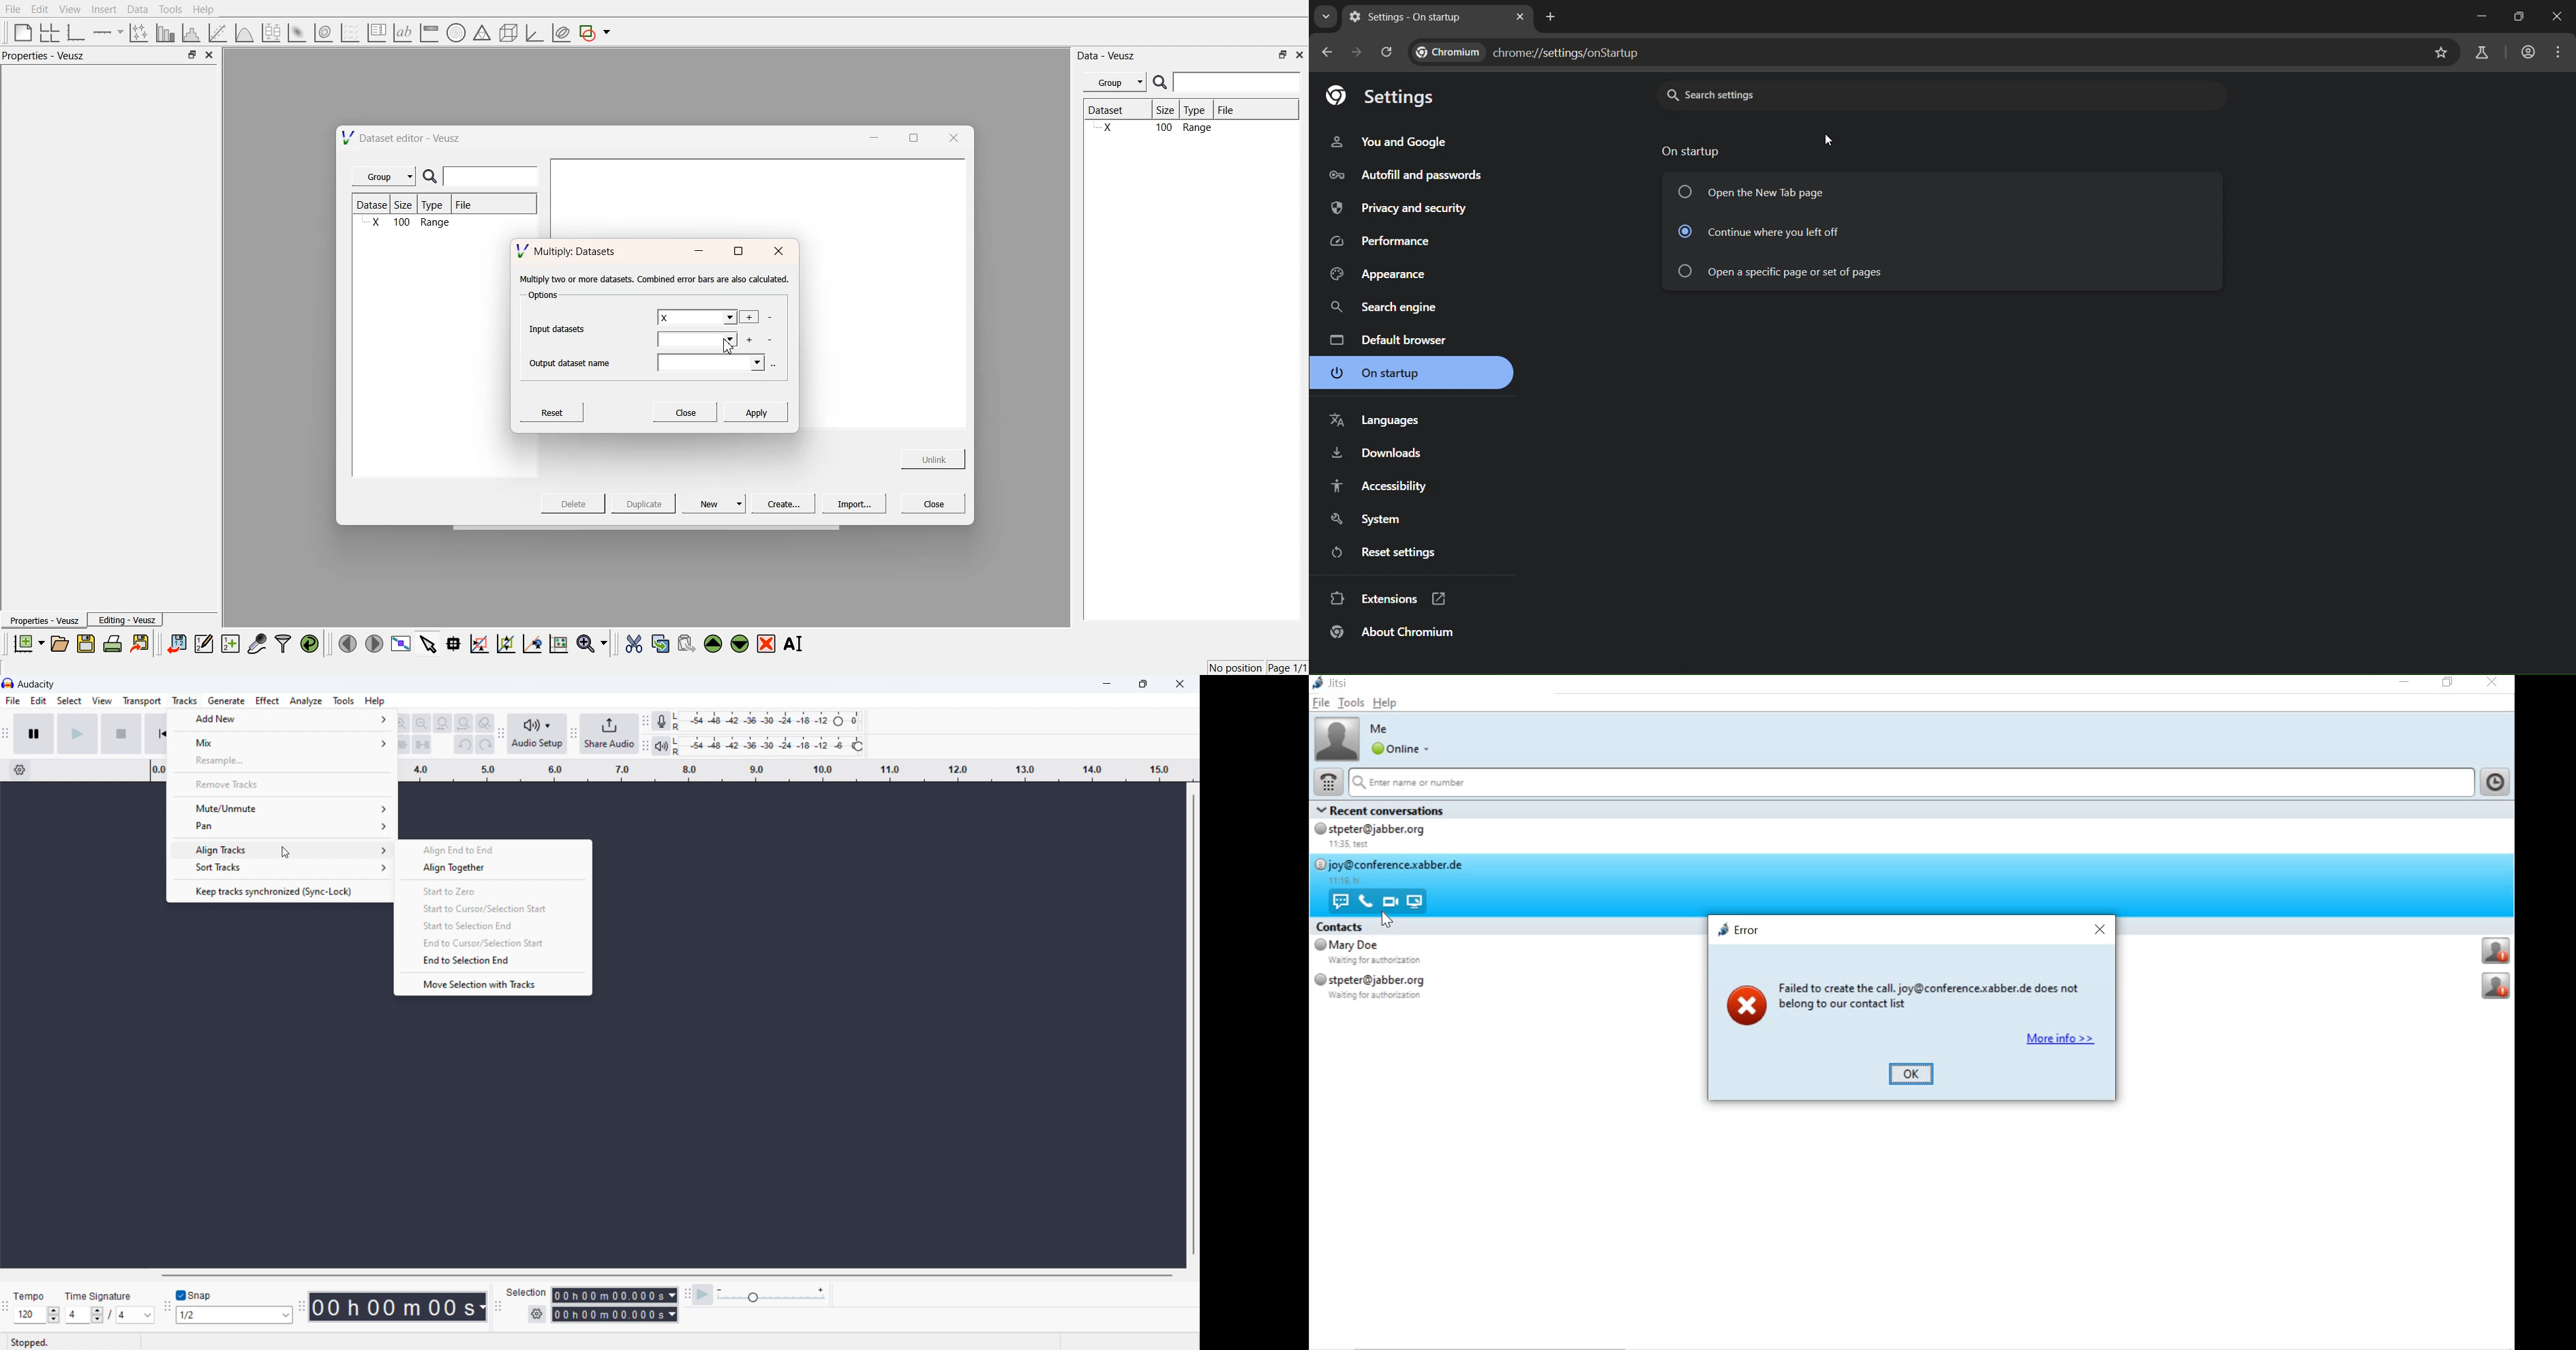 The width and height of the screenshot is (2576, 1372). I want to click on recording meter, so click(662, 721).